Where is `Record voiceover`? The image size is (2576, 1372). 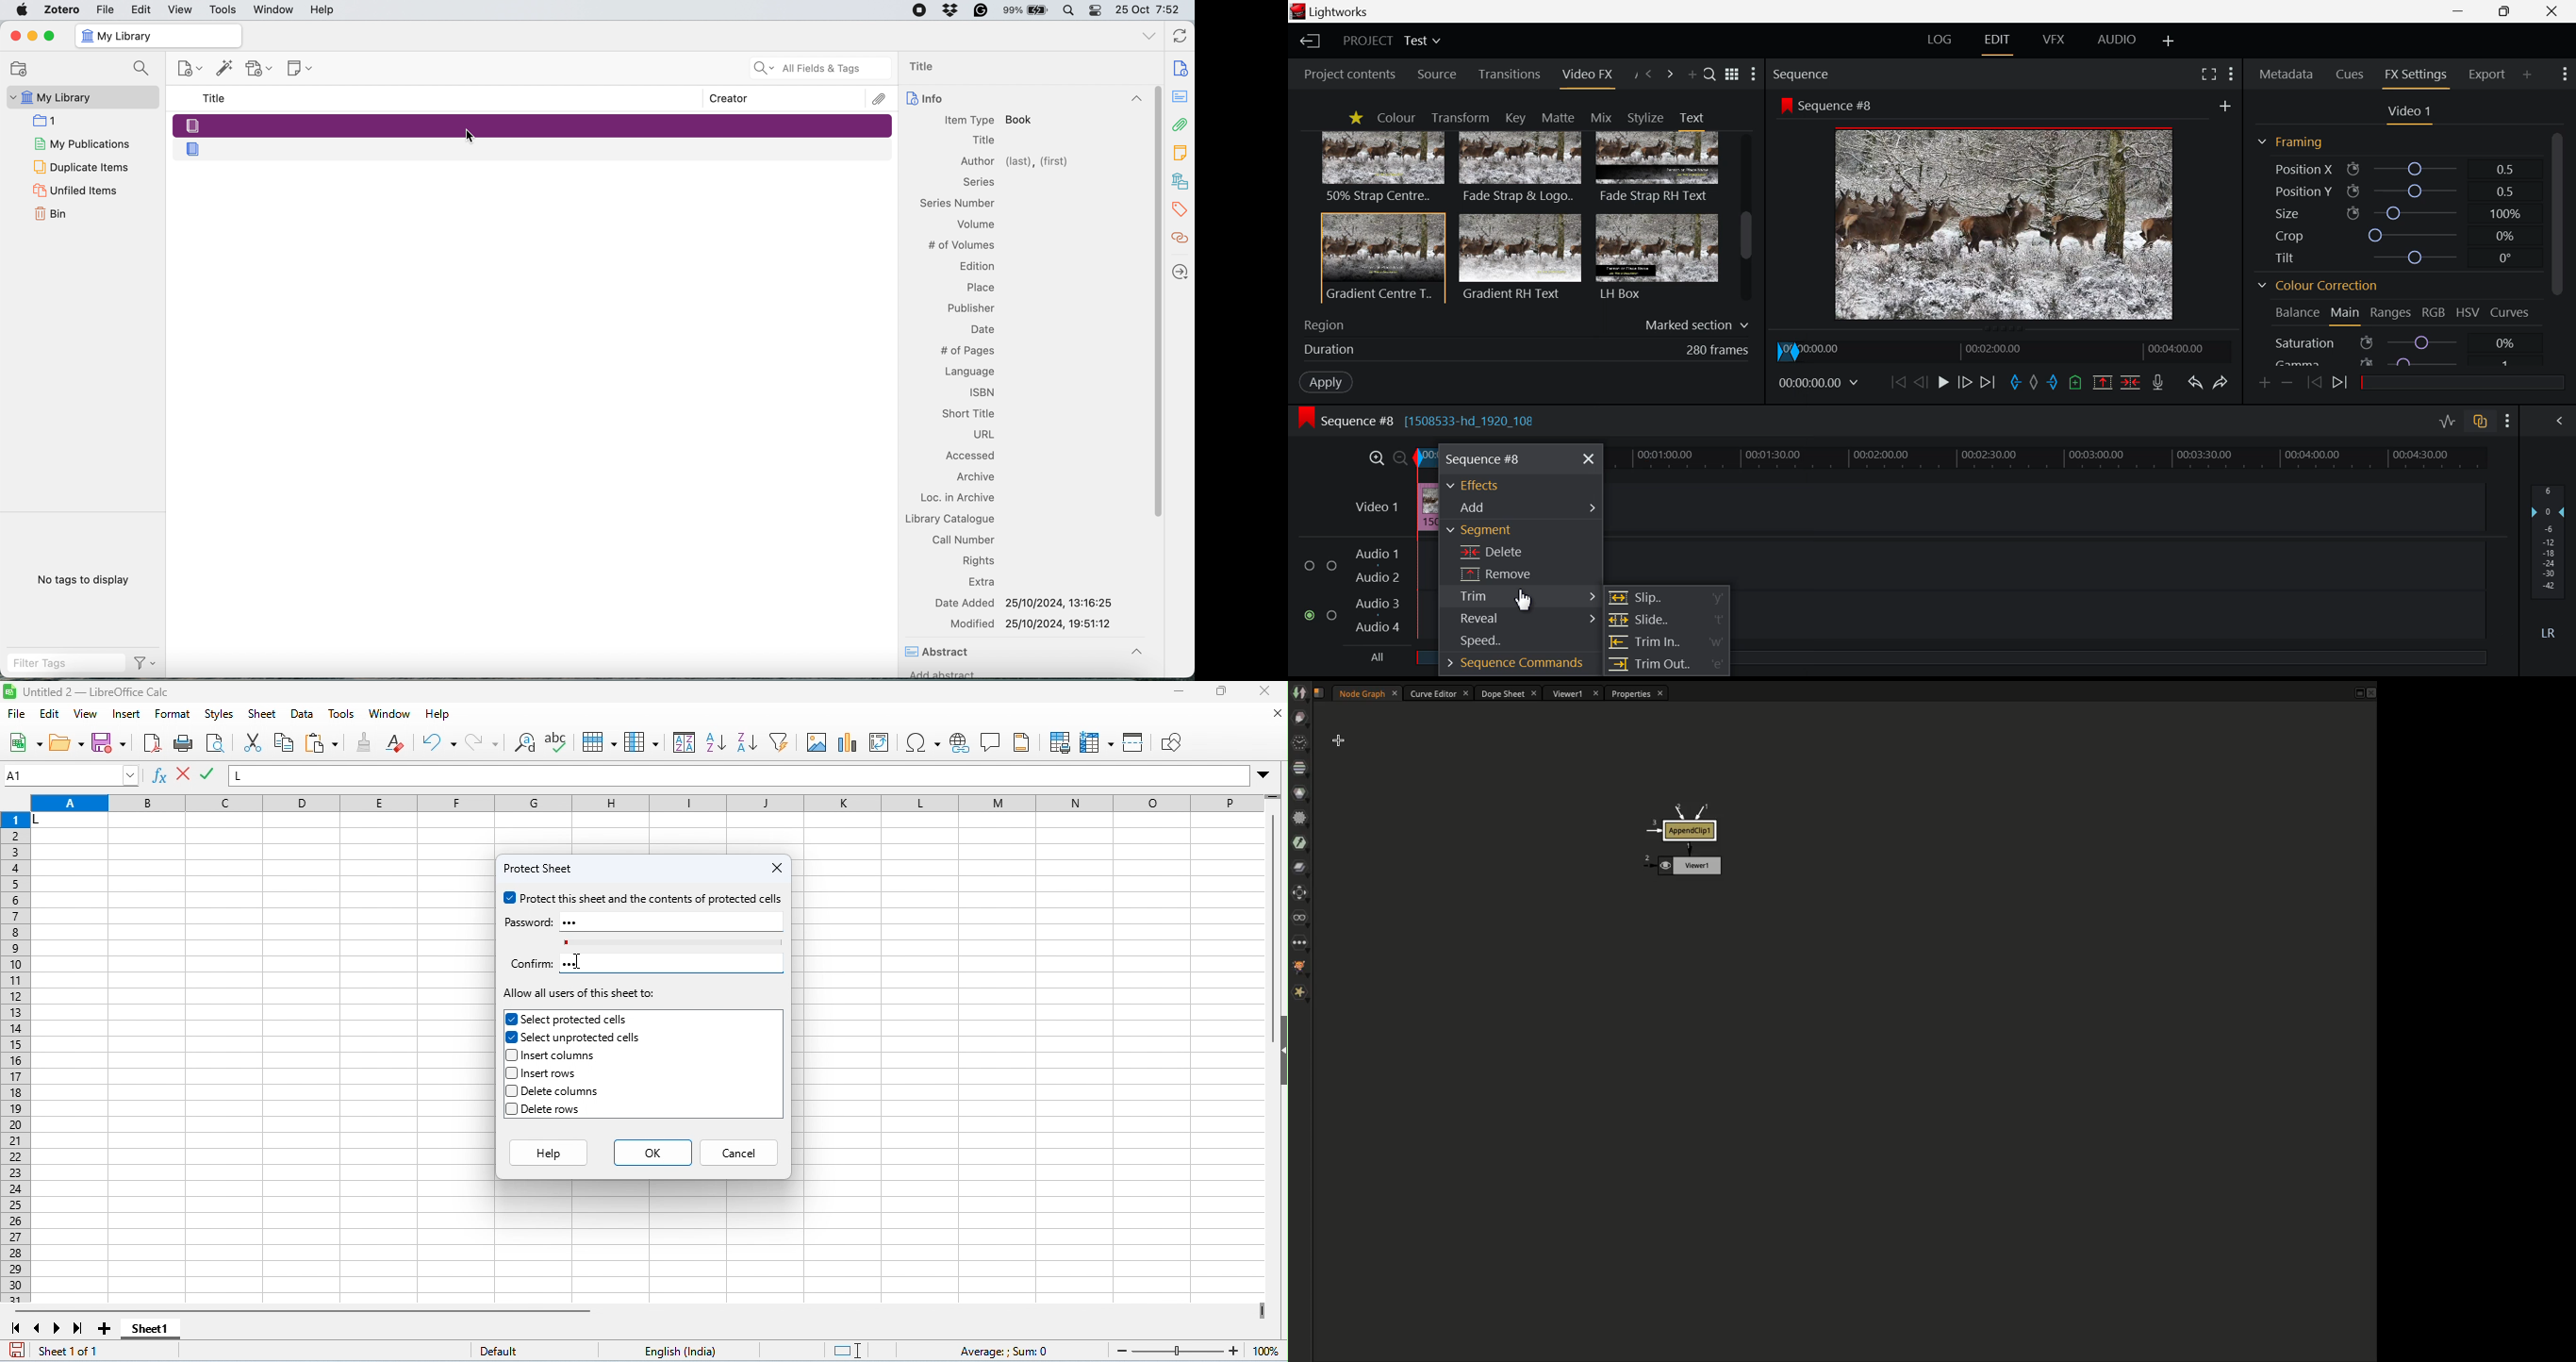 Record voiceover is located at coordinates (2157, 384).